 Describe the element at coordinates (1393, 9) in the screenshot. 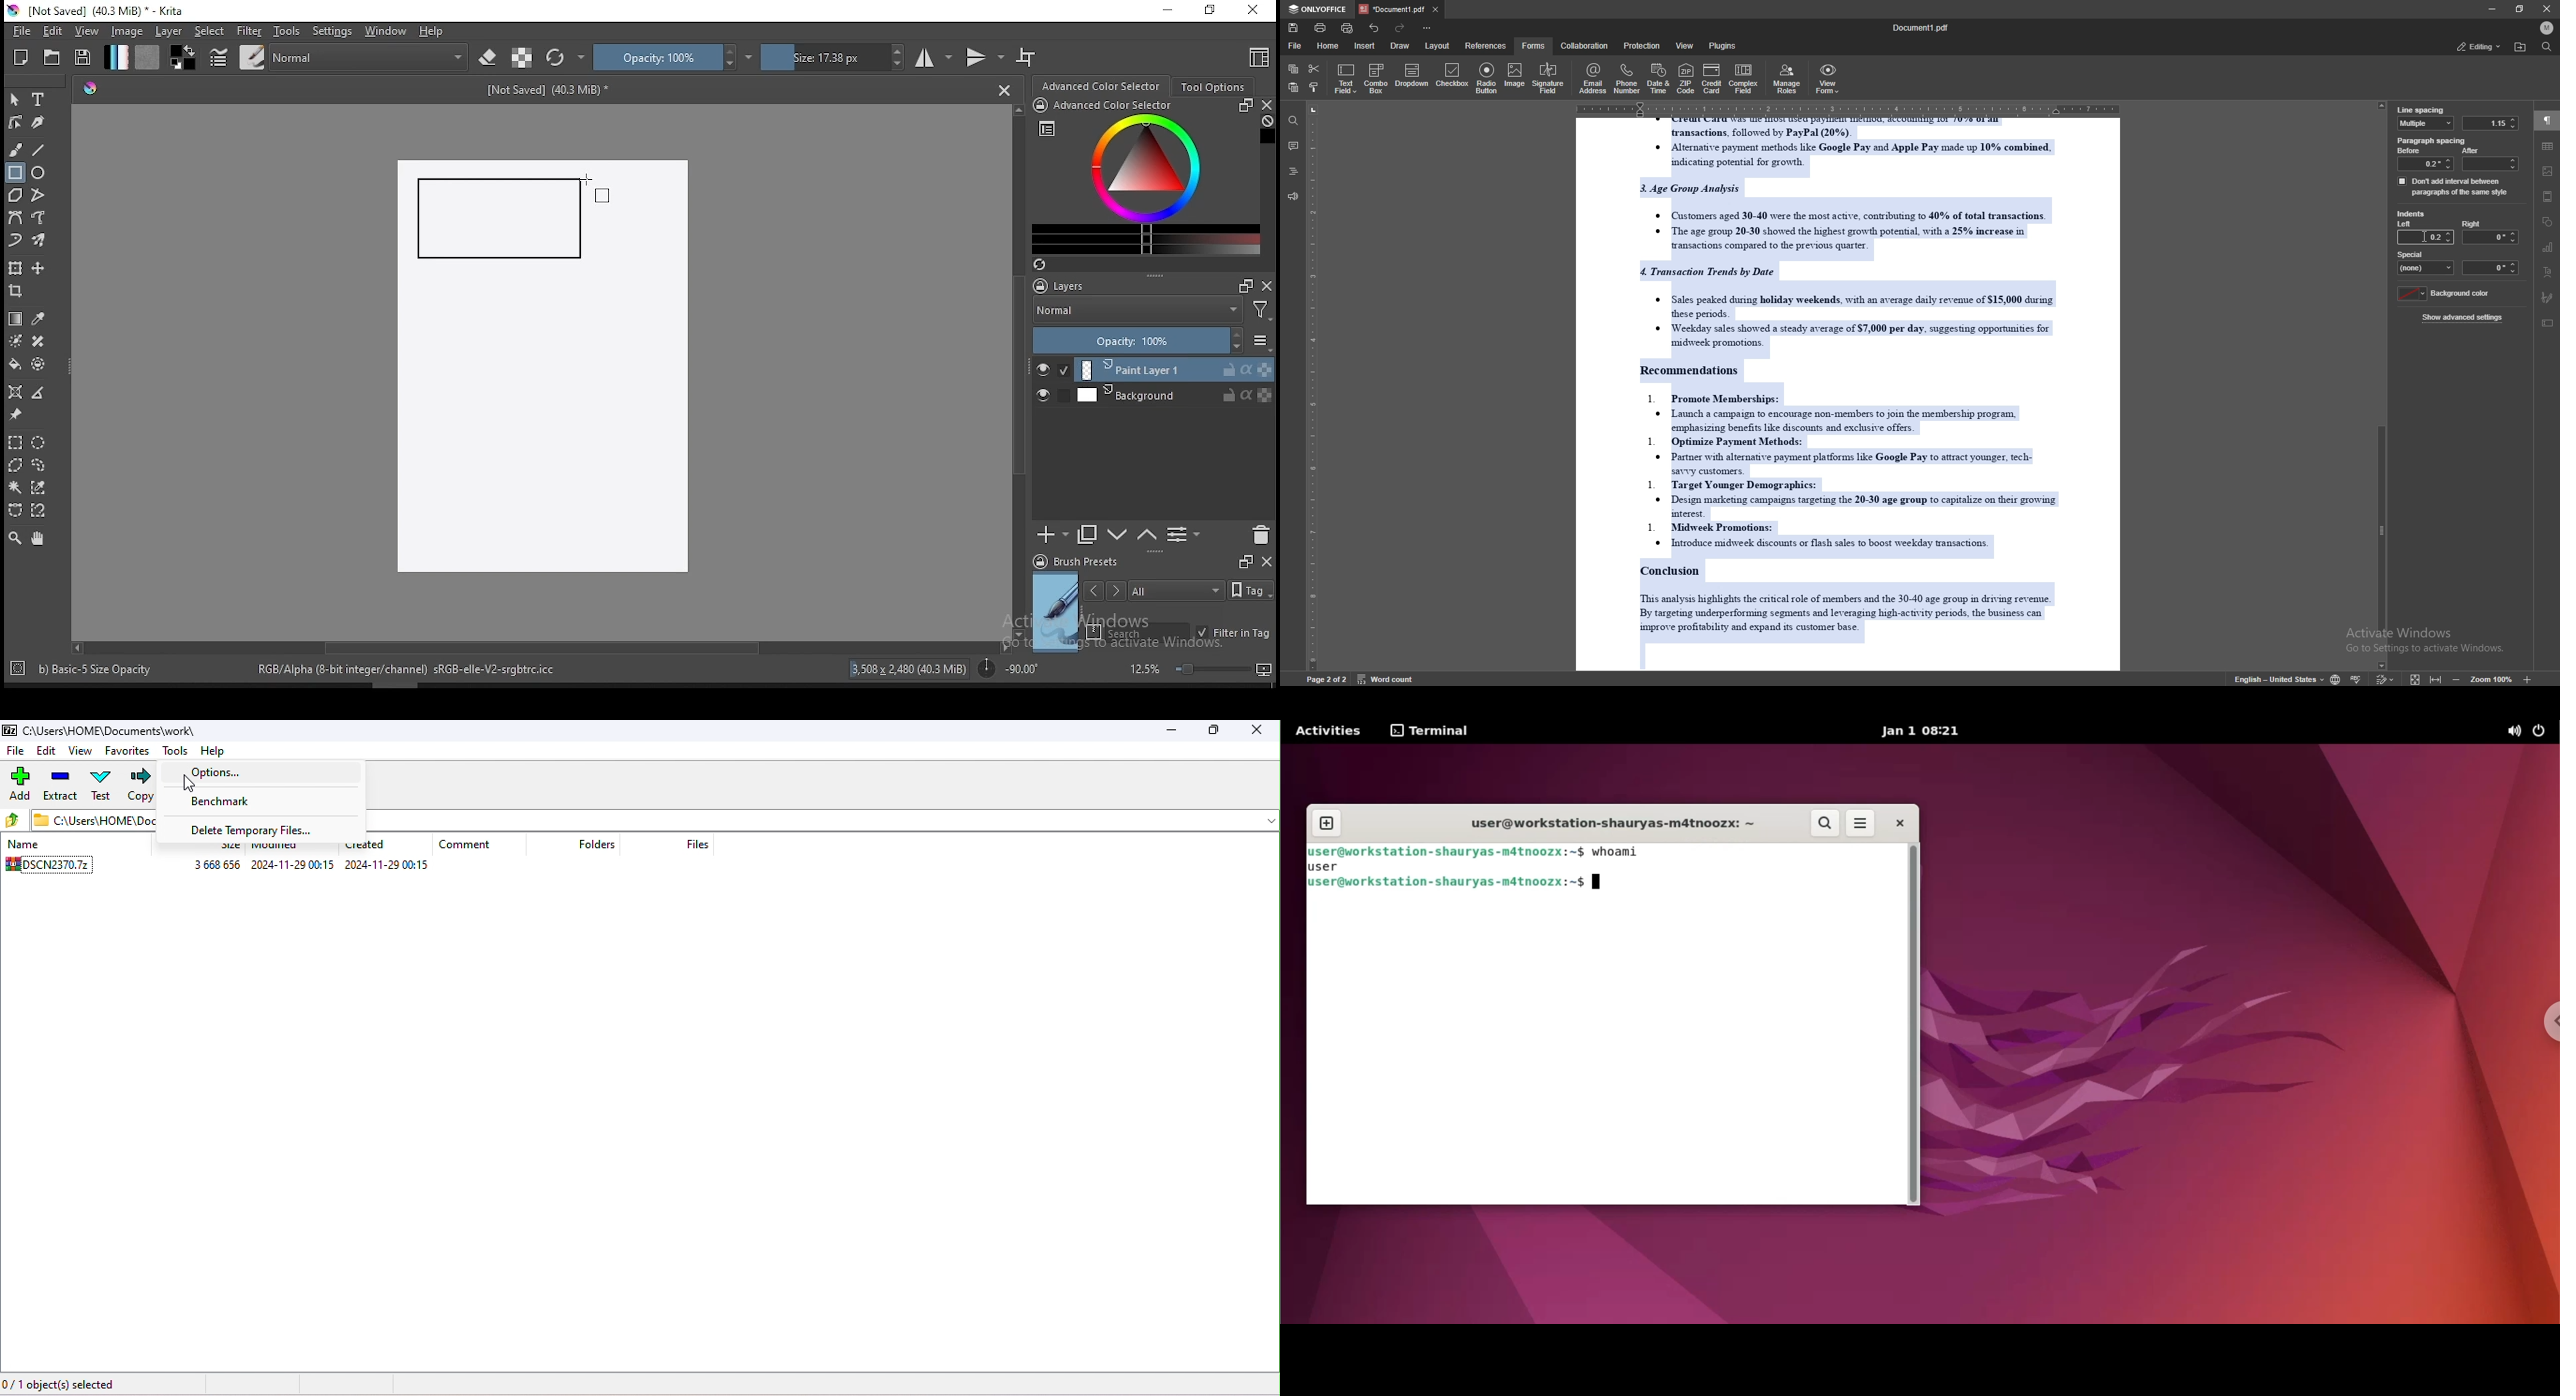

I see `tab` at that location.